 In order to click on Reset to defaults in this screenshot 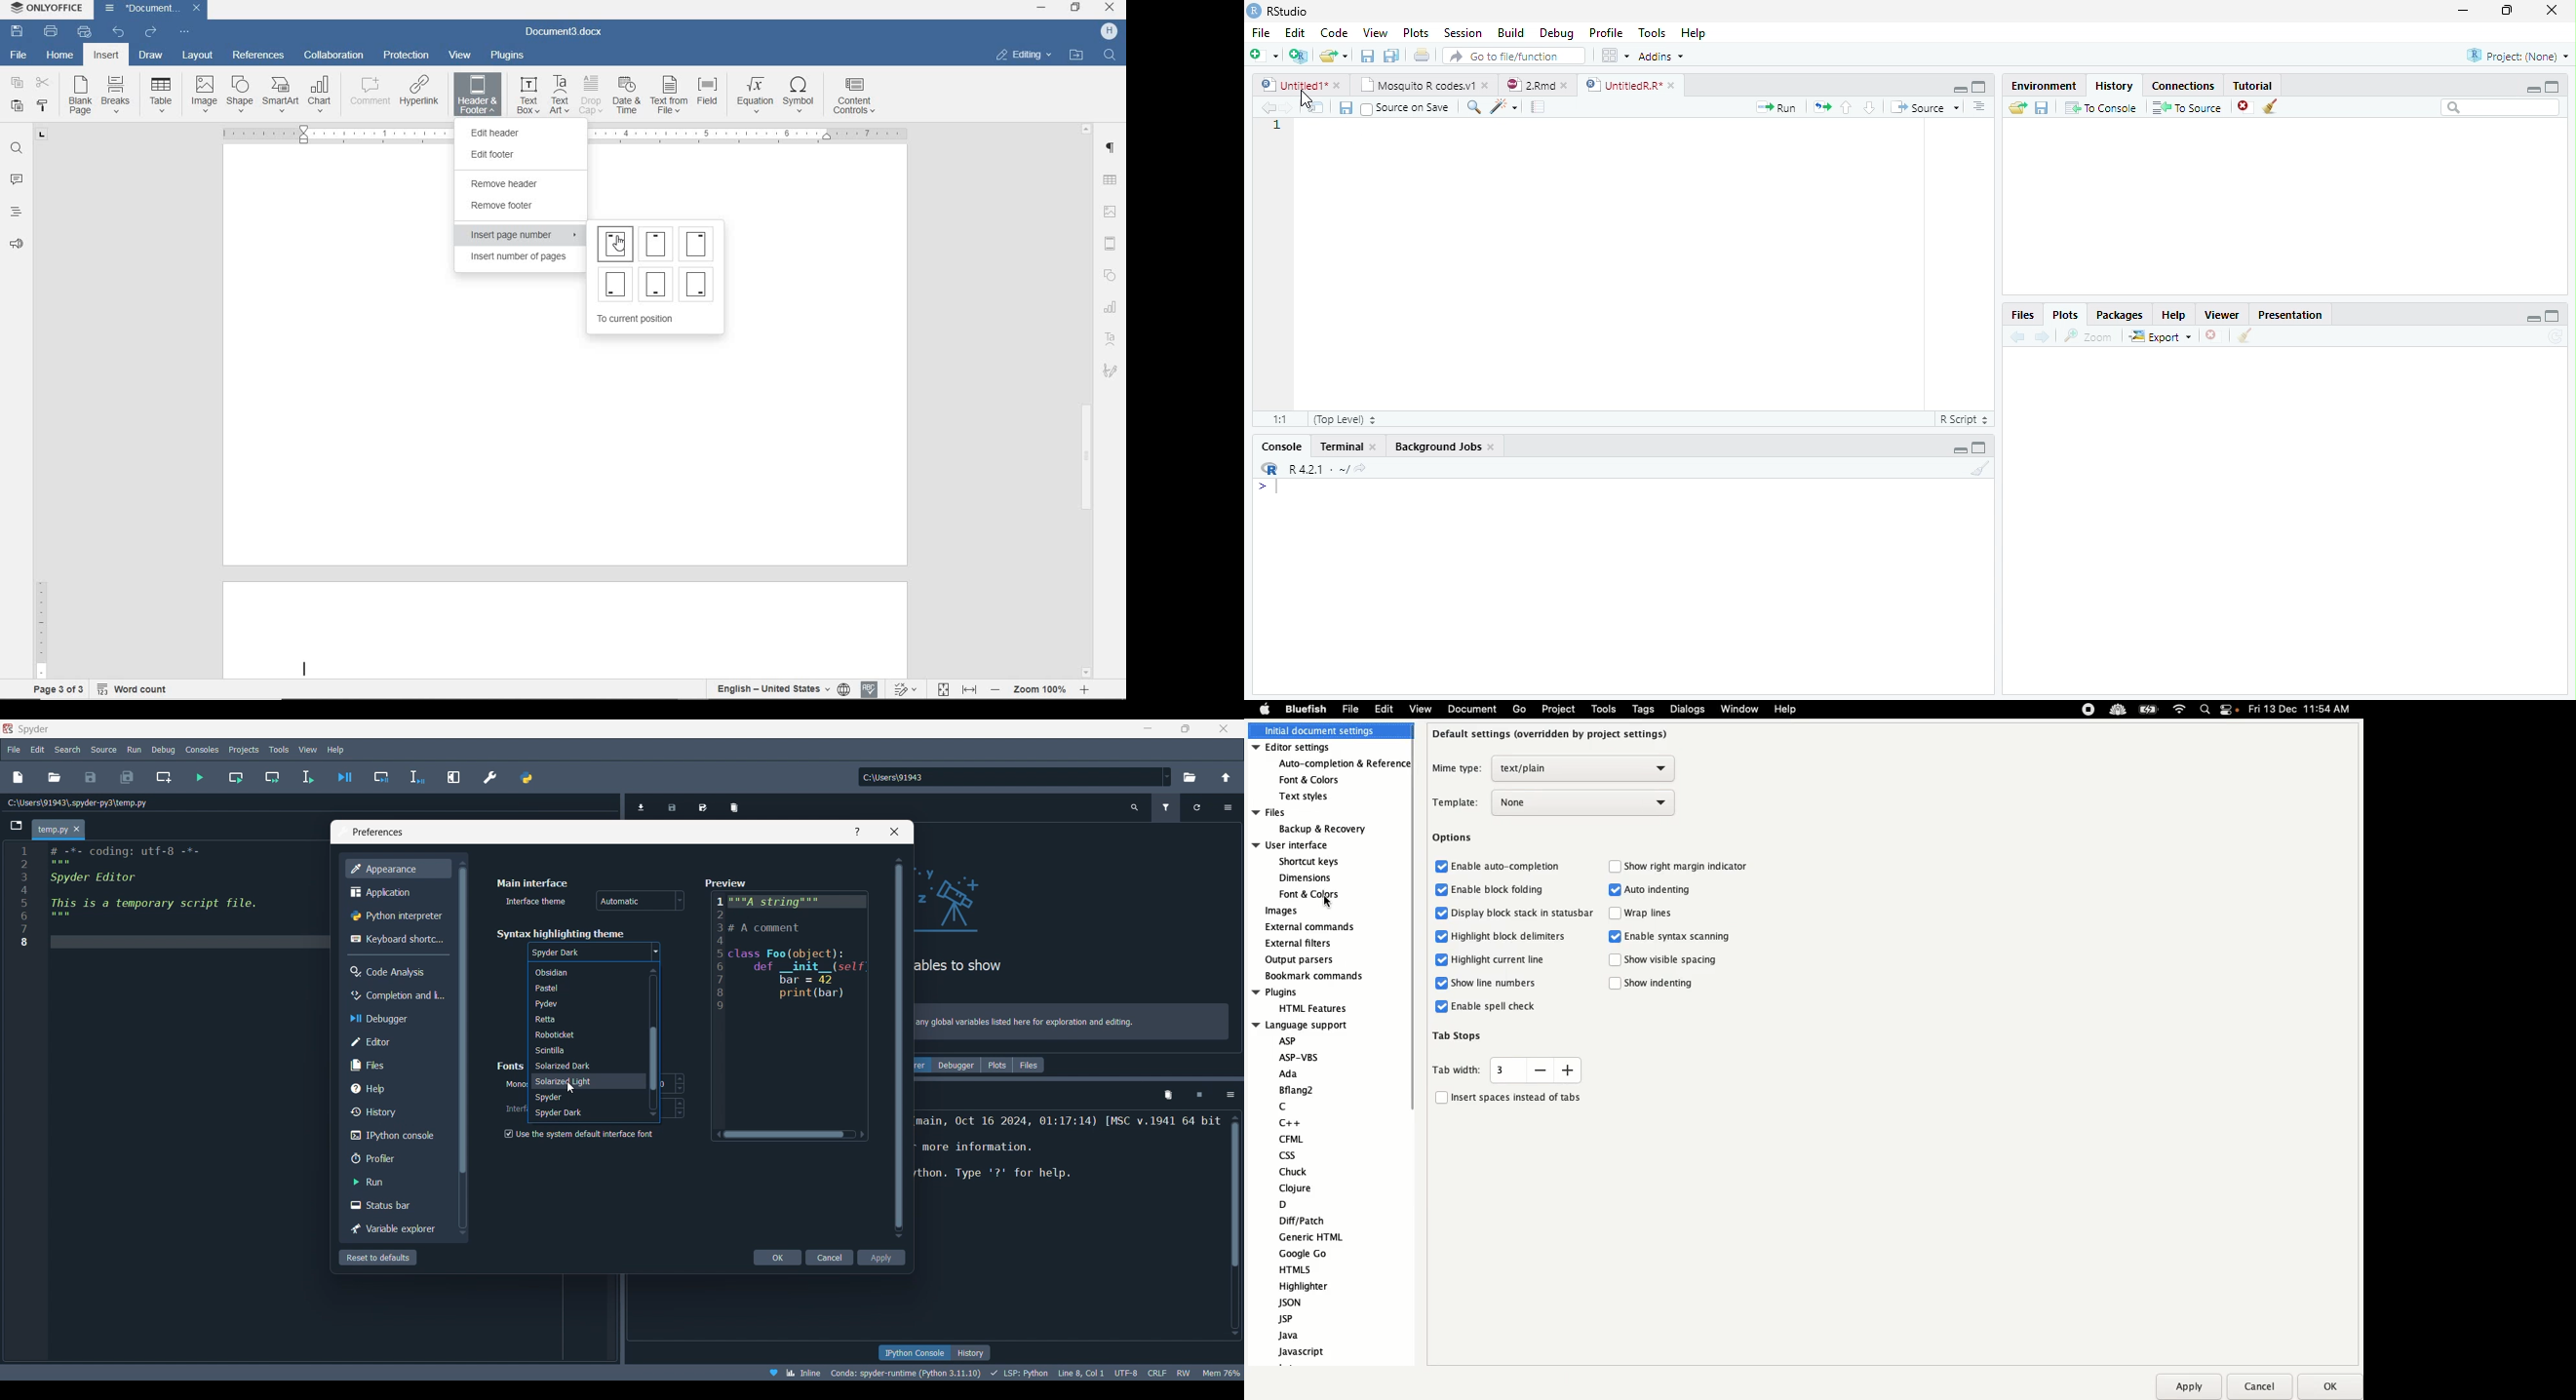, I will do `click(378, 1257)`.